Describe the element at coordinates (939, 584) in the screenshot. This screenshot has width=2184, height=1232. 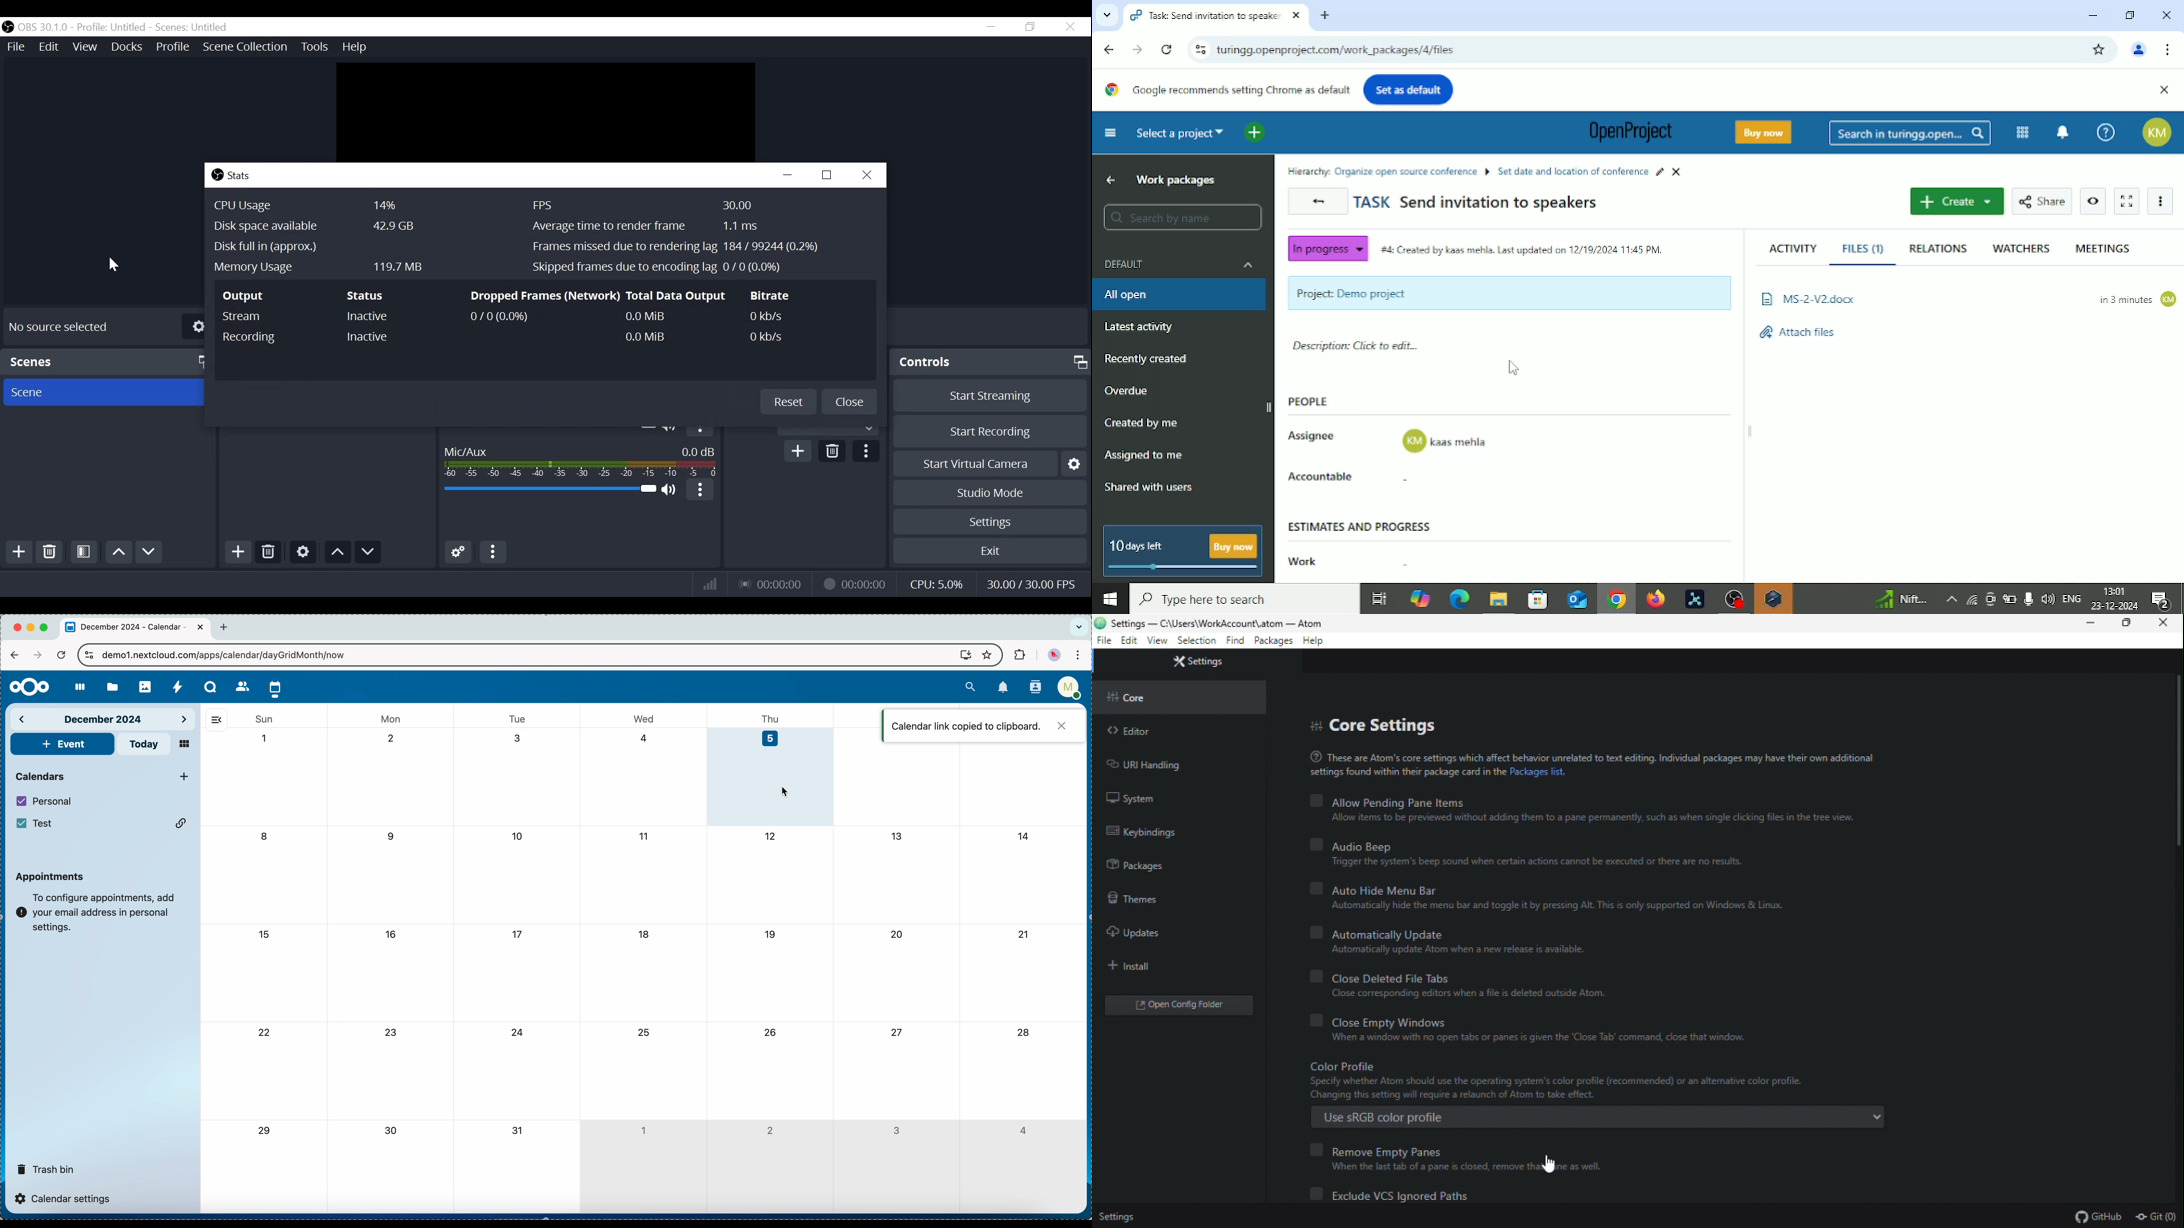
I see `CPU Usage` at that location.